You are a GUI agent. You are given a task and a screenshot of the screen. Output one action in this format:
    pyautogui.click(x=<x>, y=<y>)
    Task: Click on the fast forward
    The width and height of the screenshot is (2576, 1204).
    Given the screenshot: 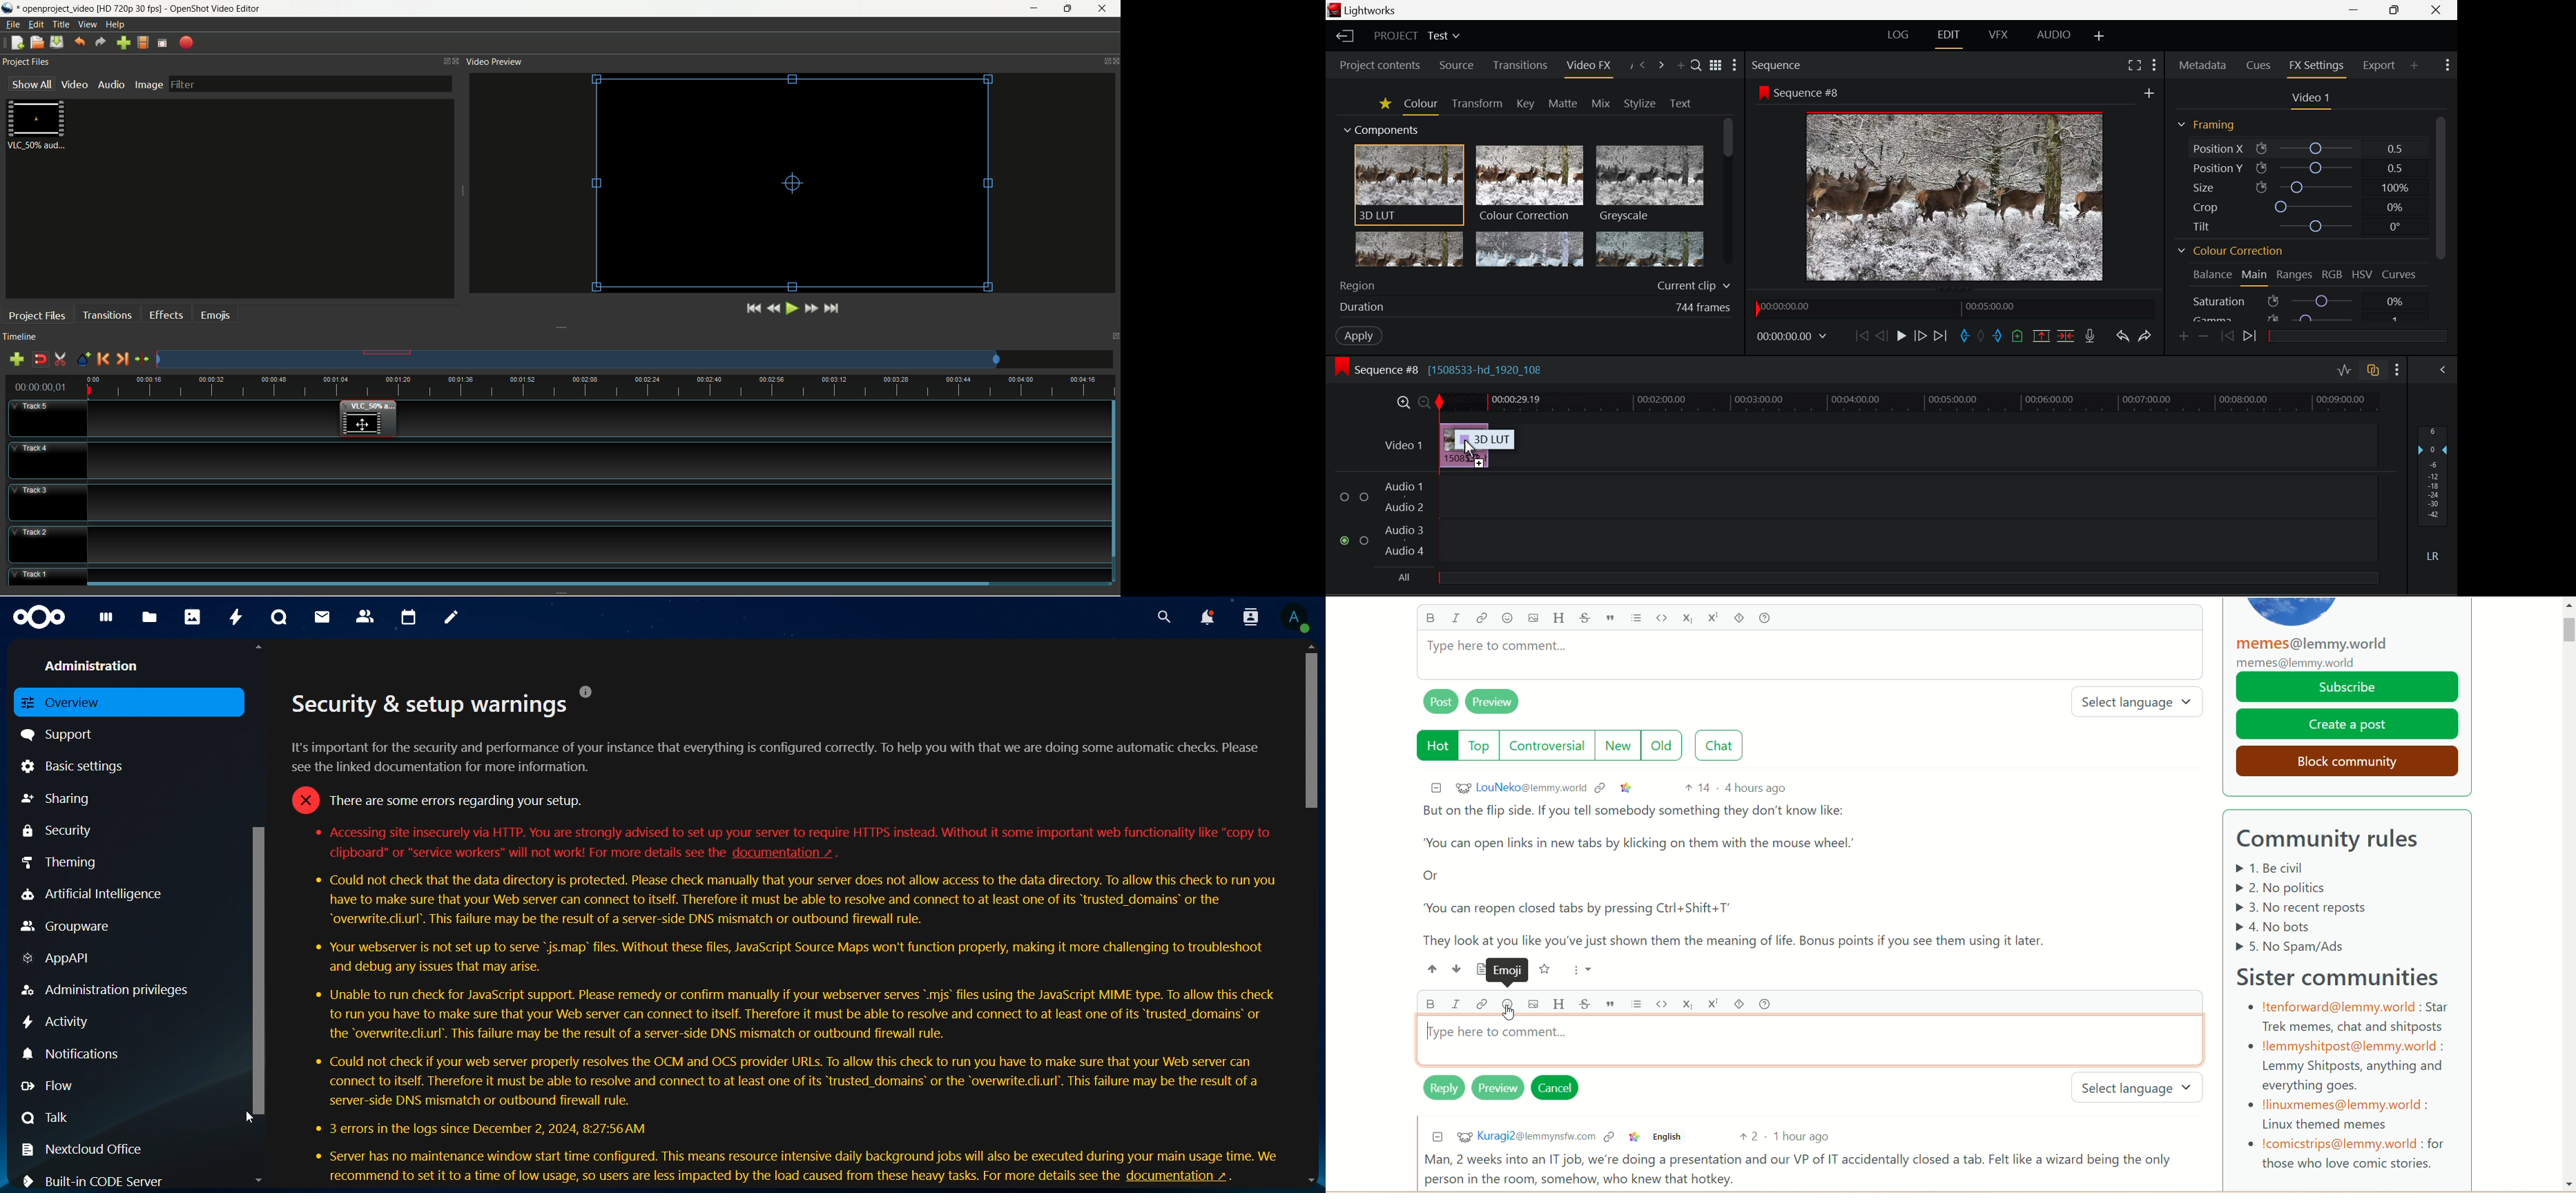 What is the action you would take?
    pyautogui.click(x=811, y=308)
    